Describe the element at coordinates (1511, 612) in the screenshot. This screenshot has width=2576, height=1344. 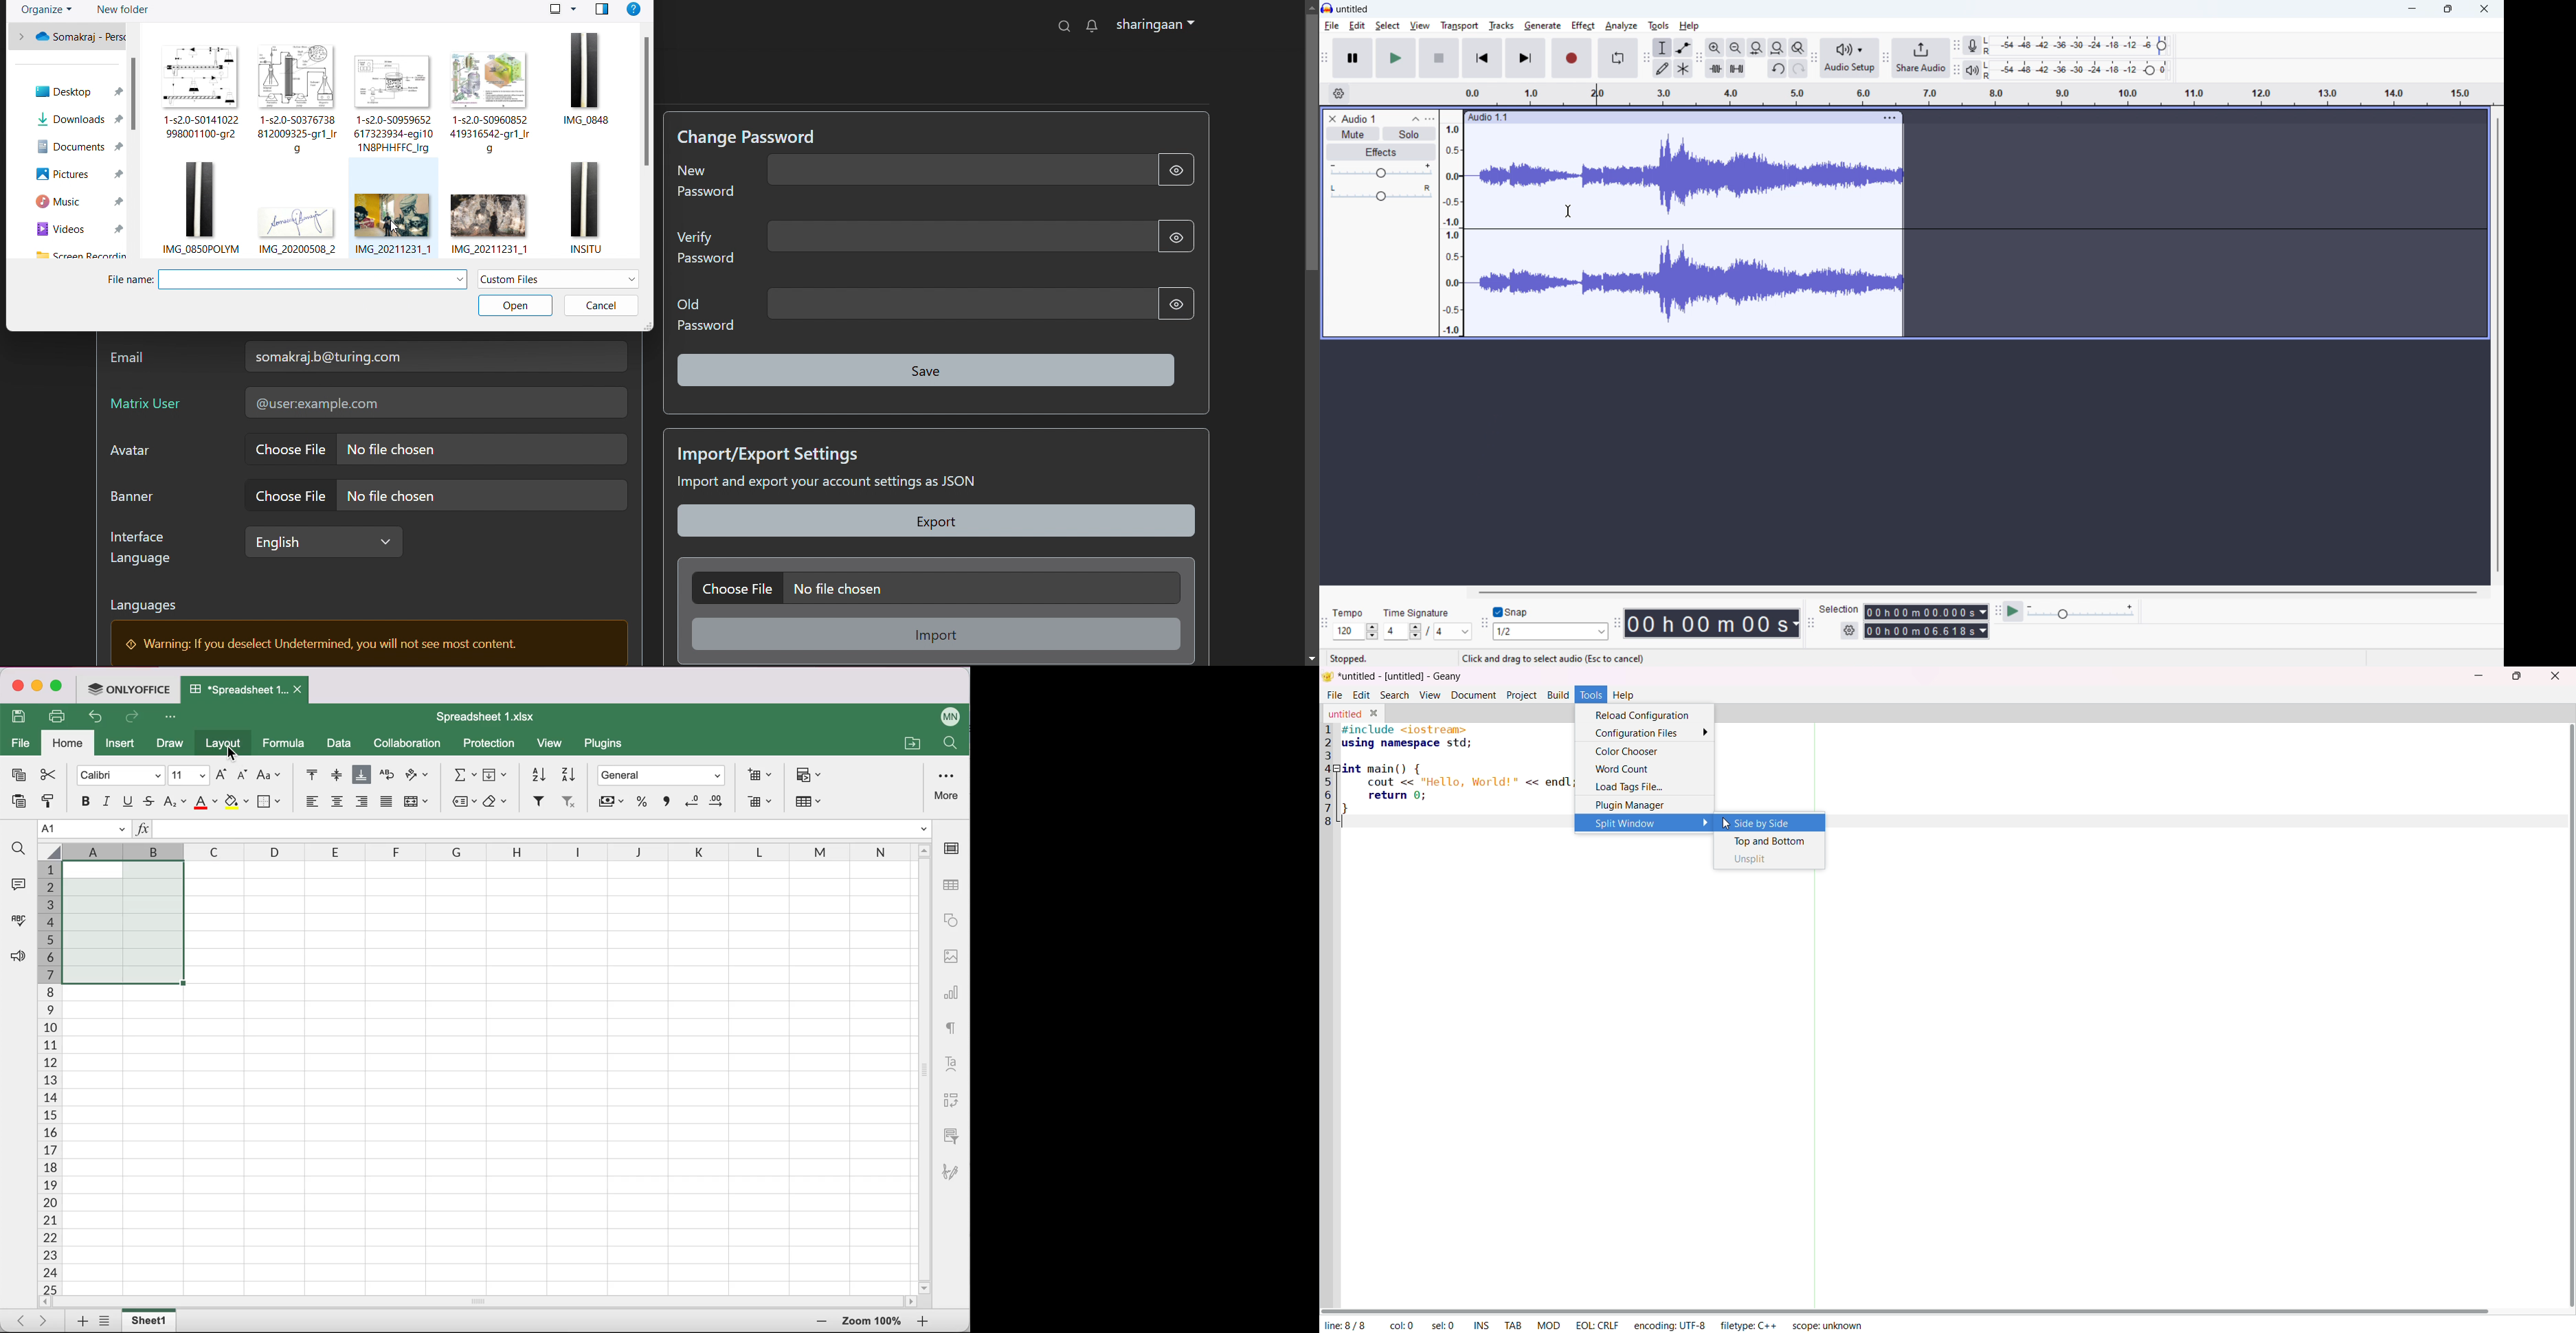
I see `toggle snap` at that location.